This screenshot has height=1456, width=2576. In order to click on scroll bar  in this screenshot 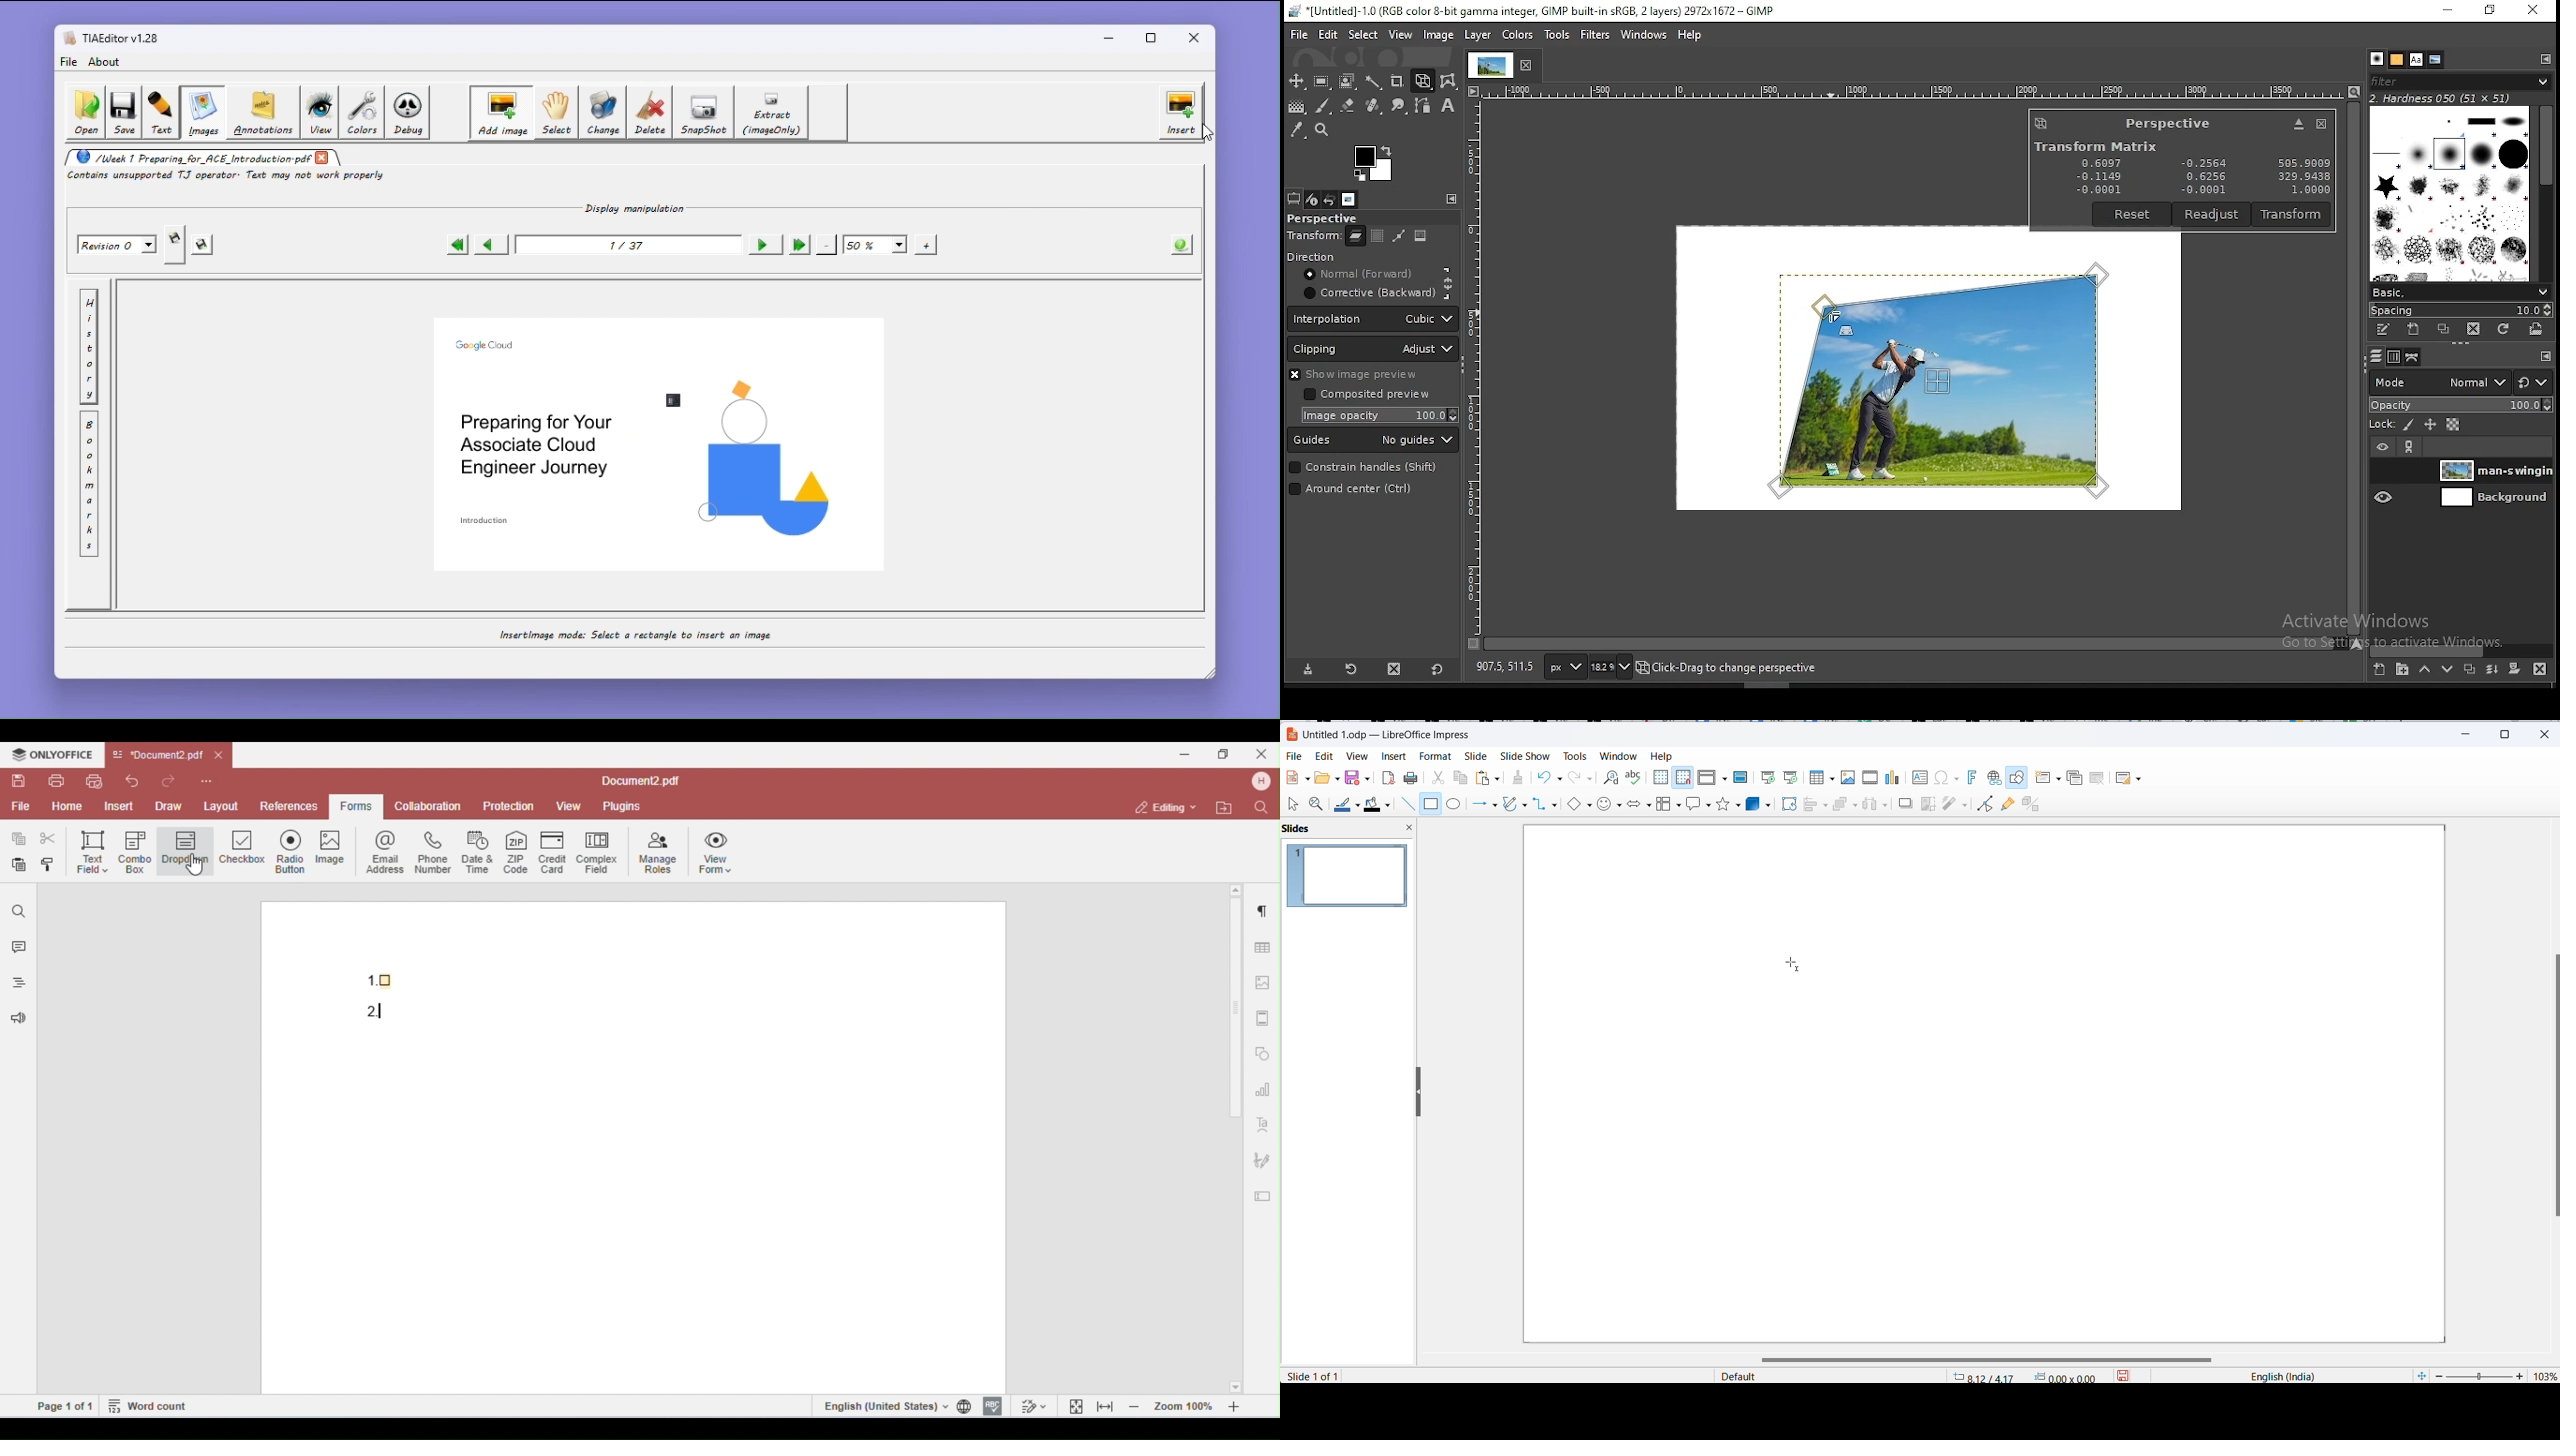, I will do `click(1995, 1360)`.